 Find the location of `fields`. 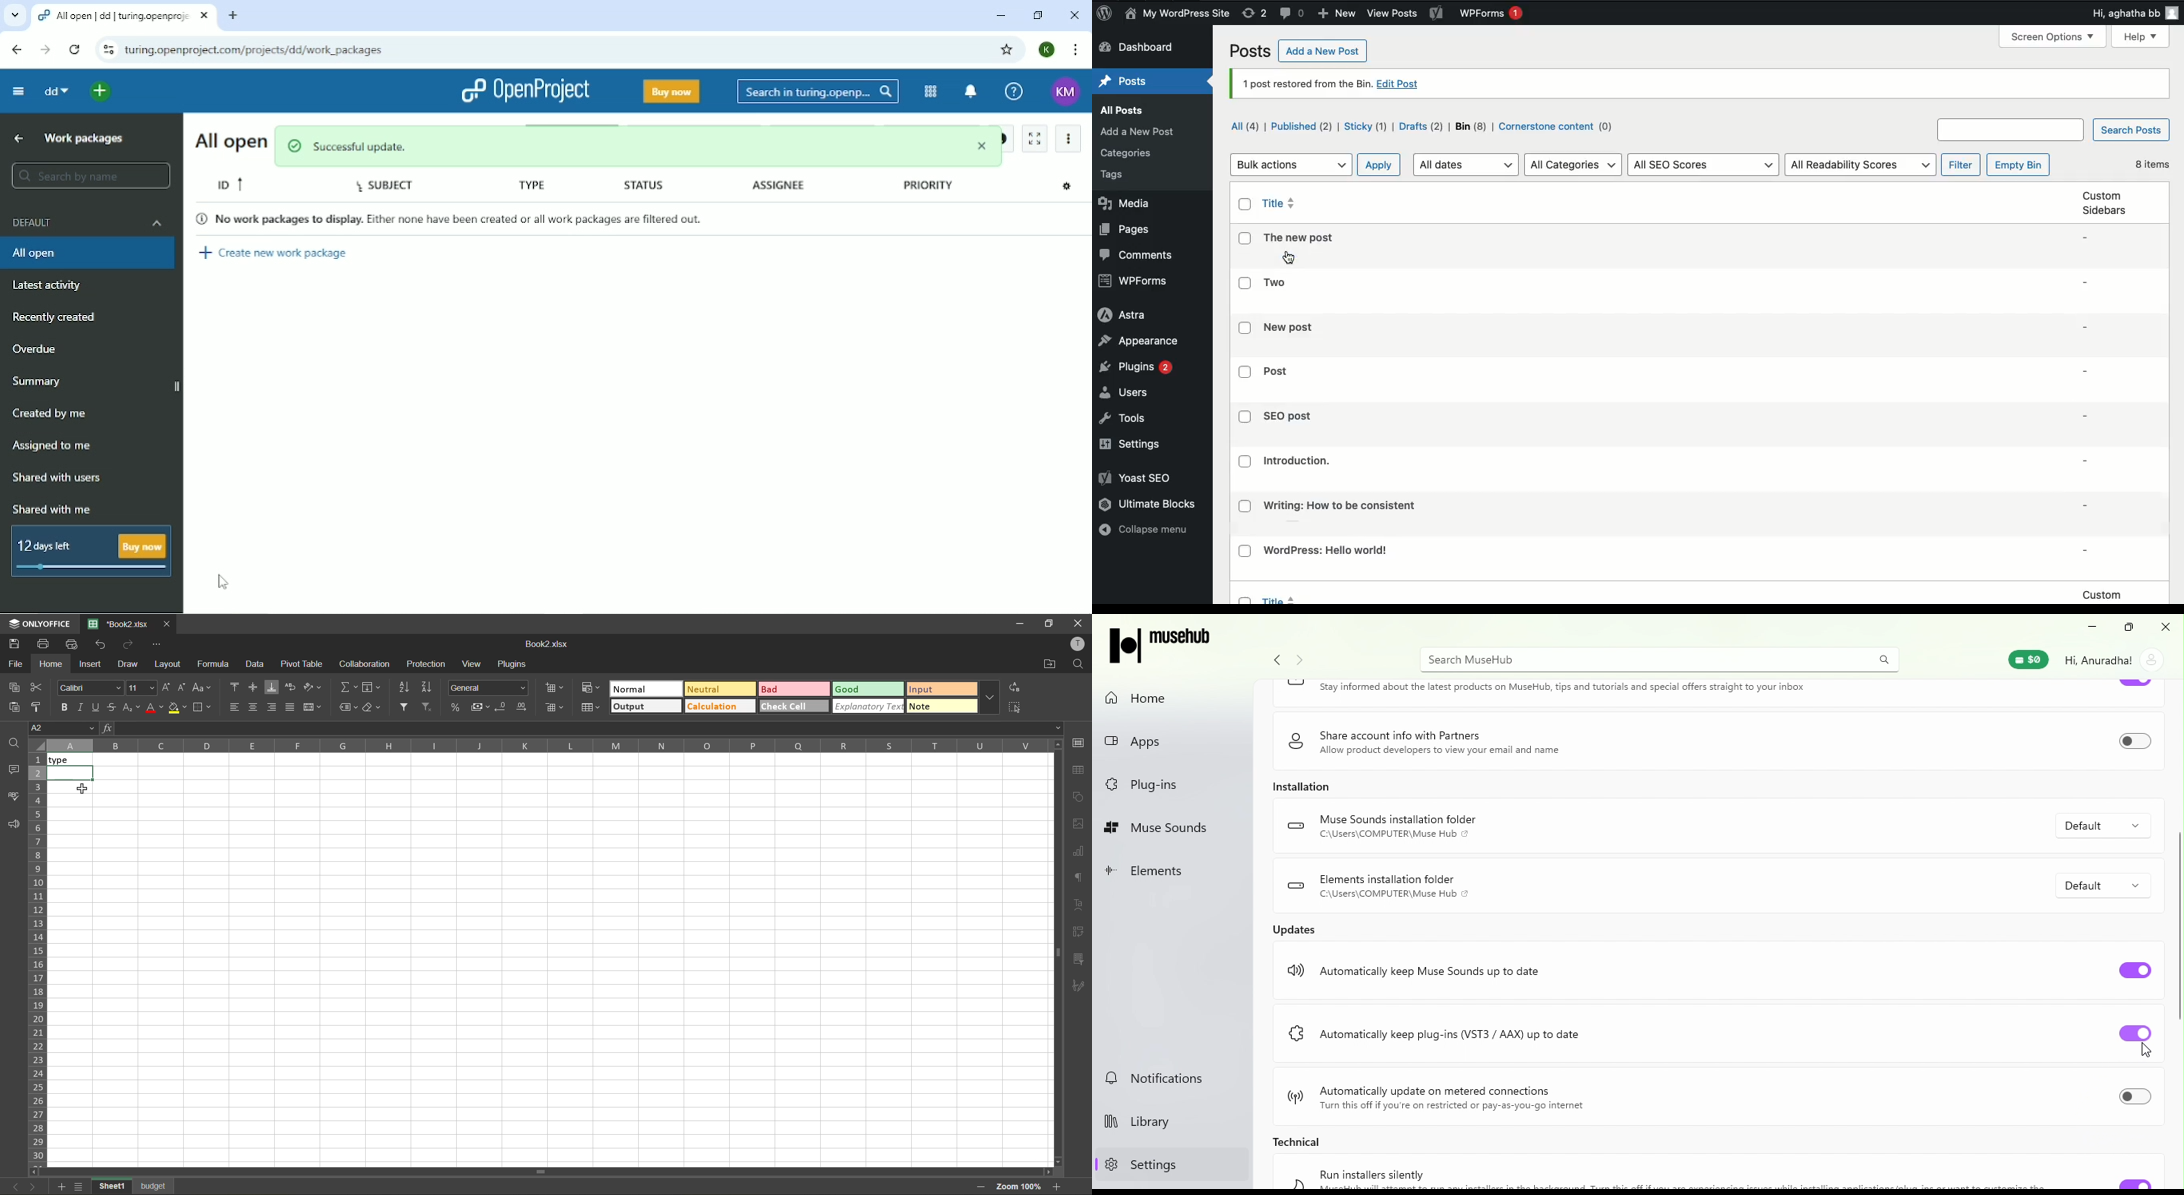

fields is located at coordinates (371, 687).